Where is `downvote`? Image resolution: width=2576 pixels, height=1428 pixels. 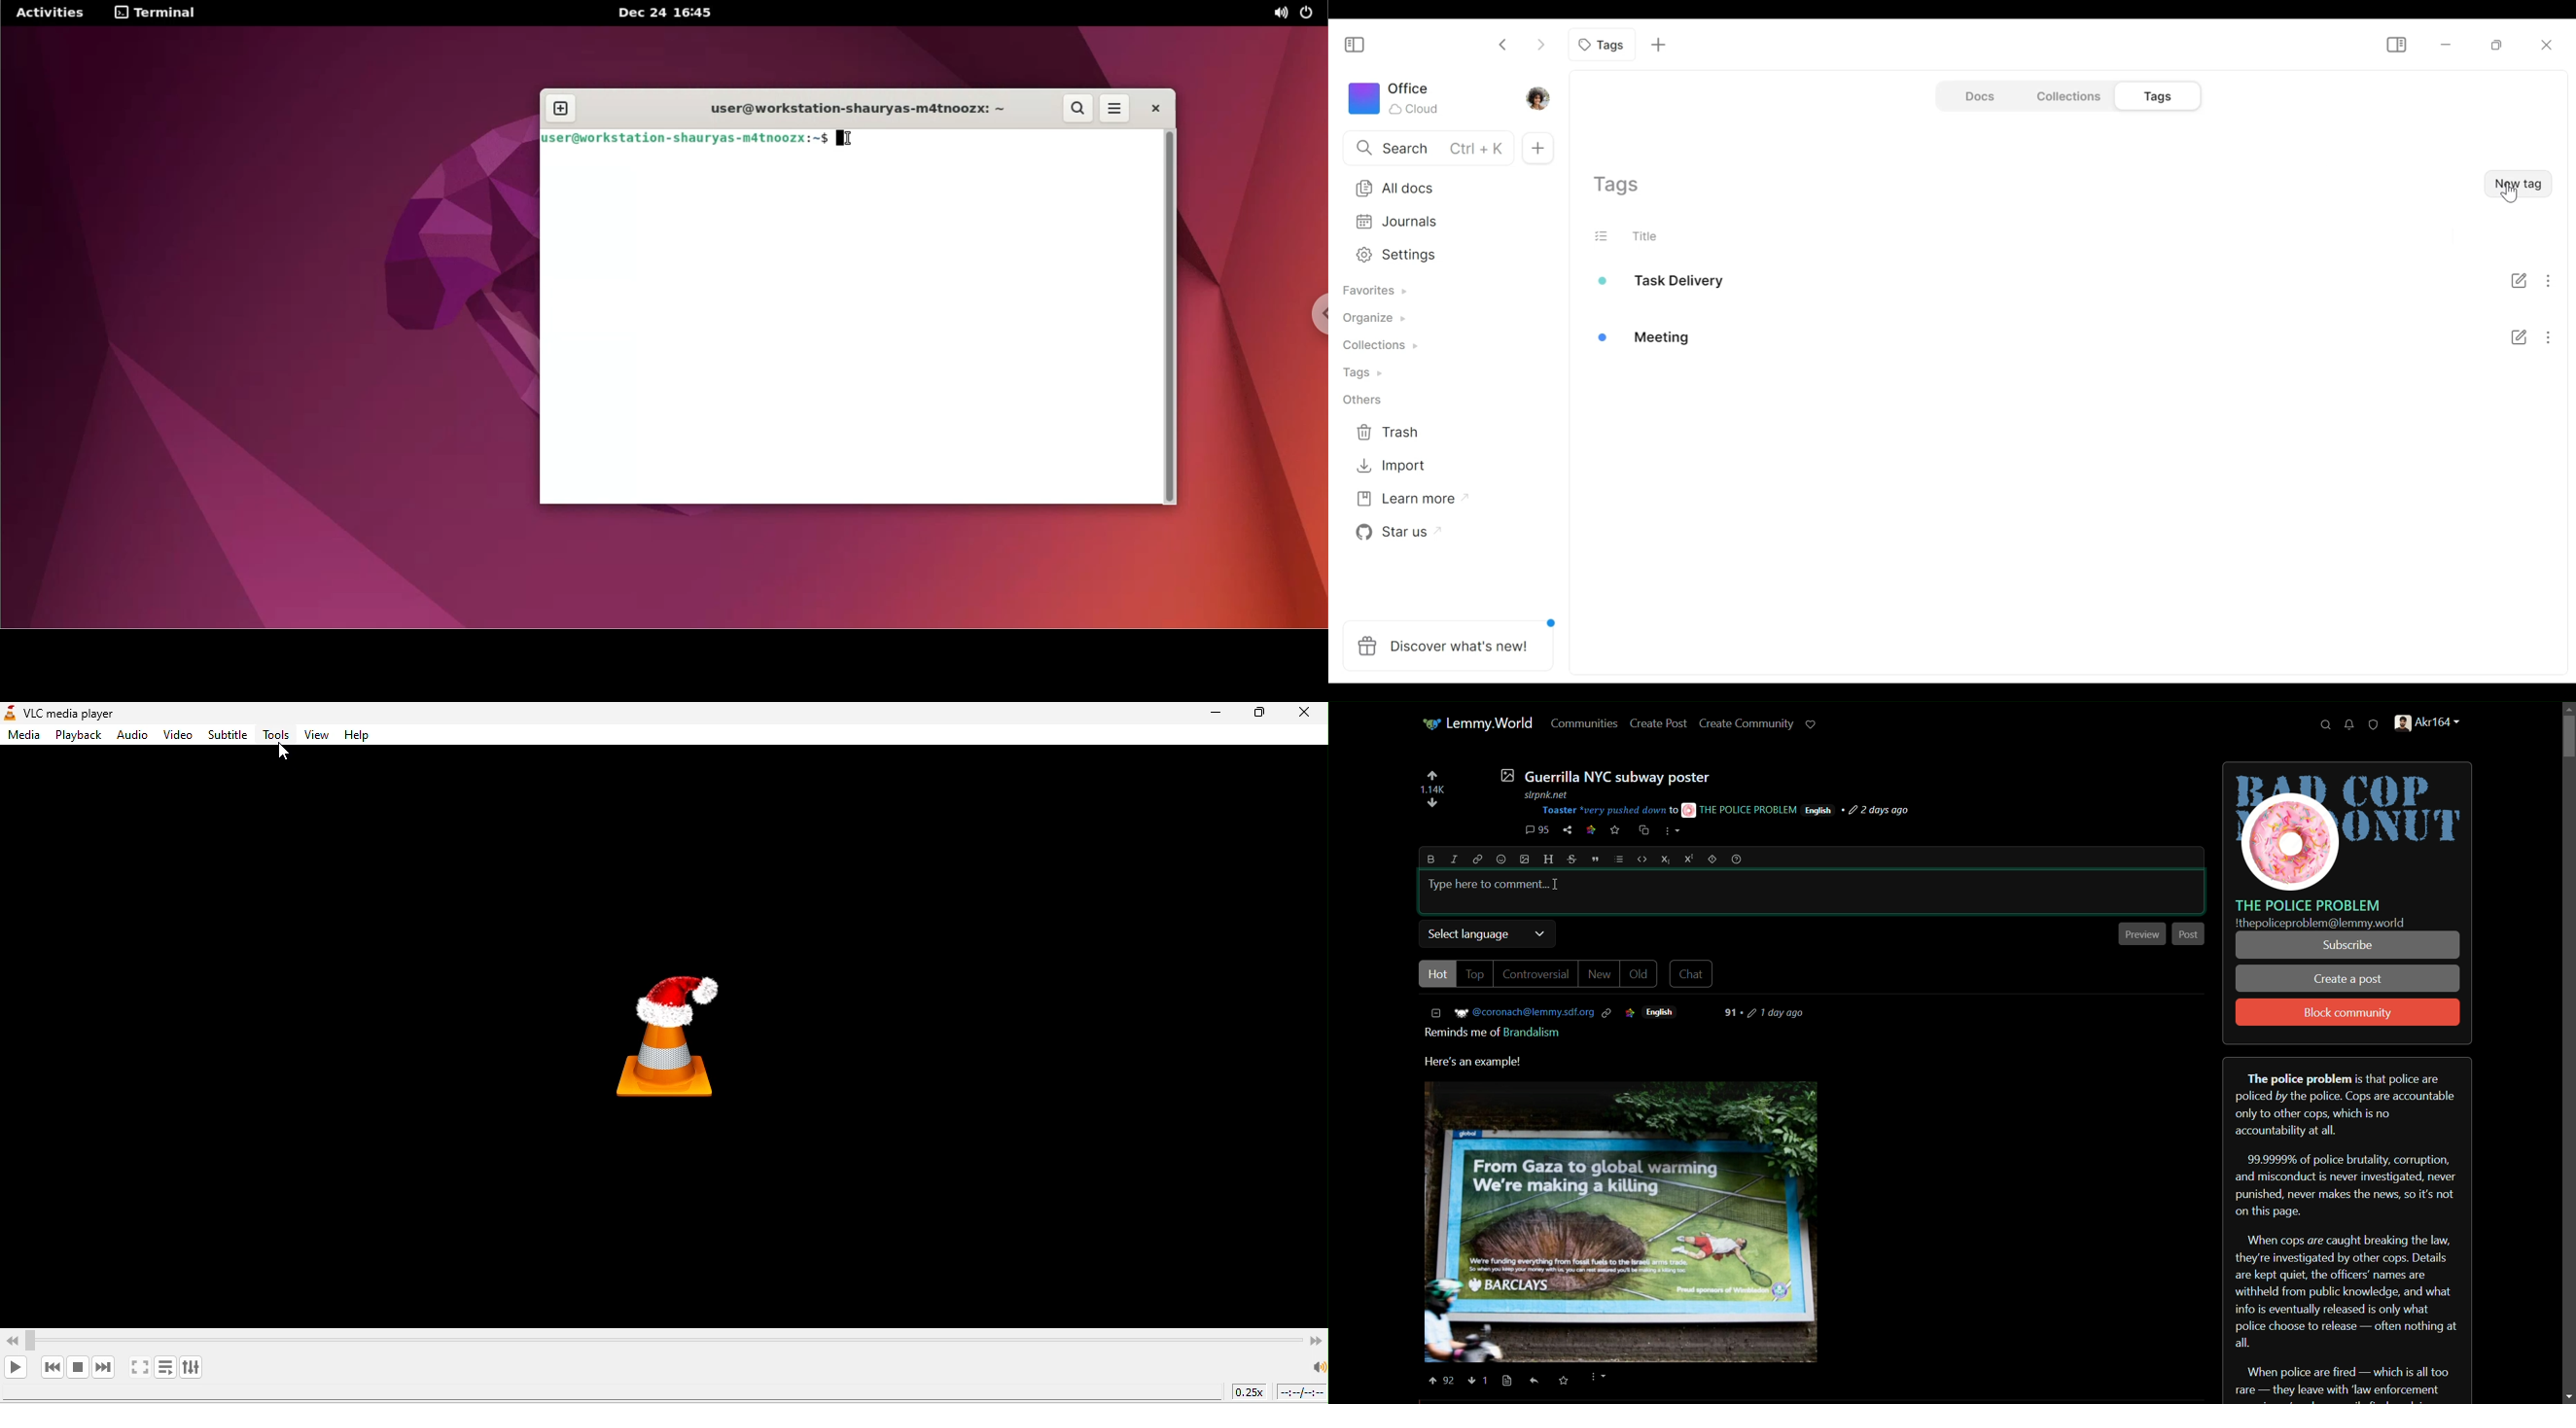
downvote is located at coordinates (1479, 1381).